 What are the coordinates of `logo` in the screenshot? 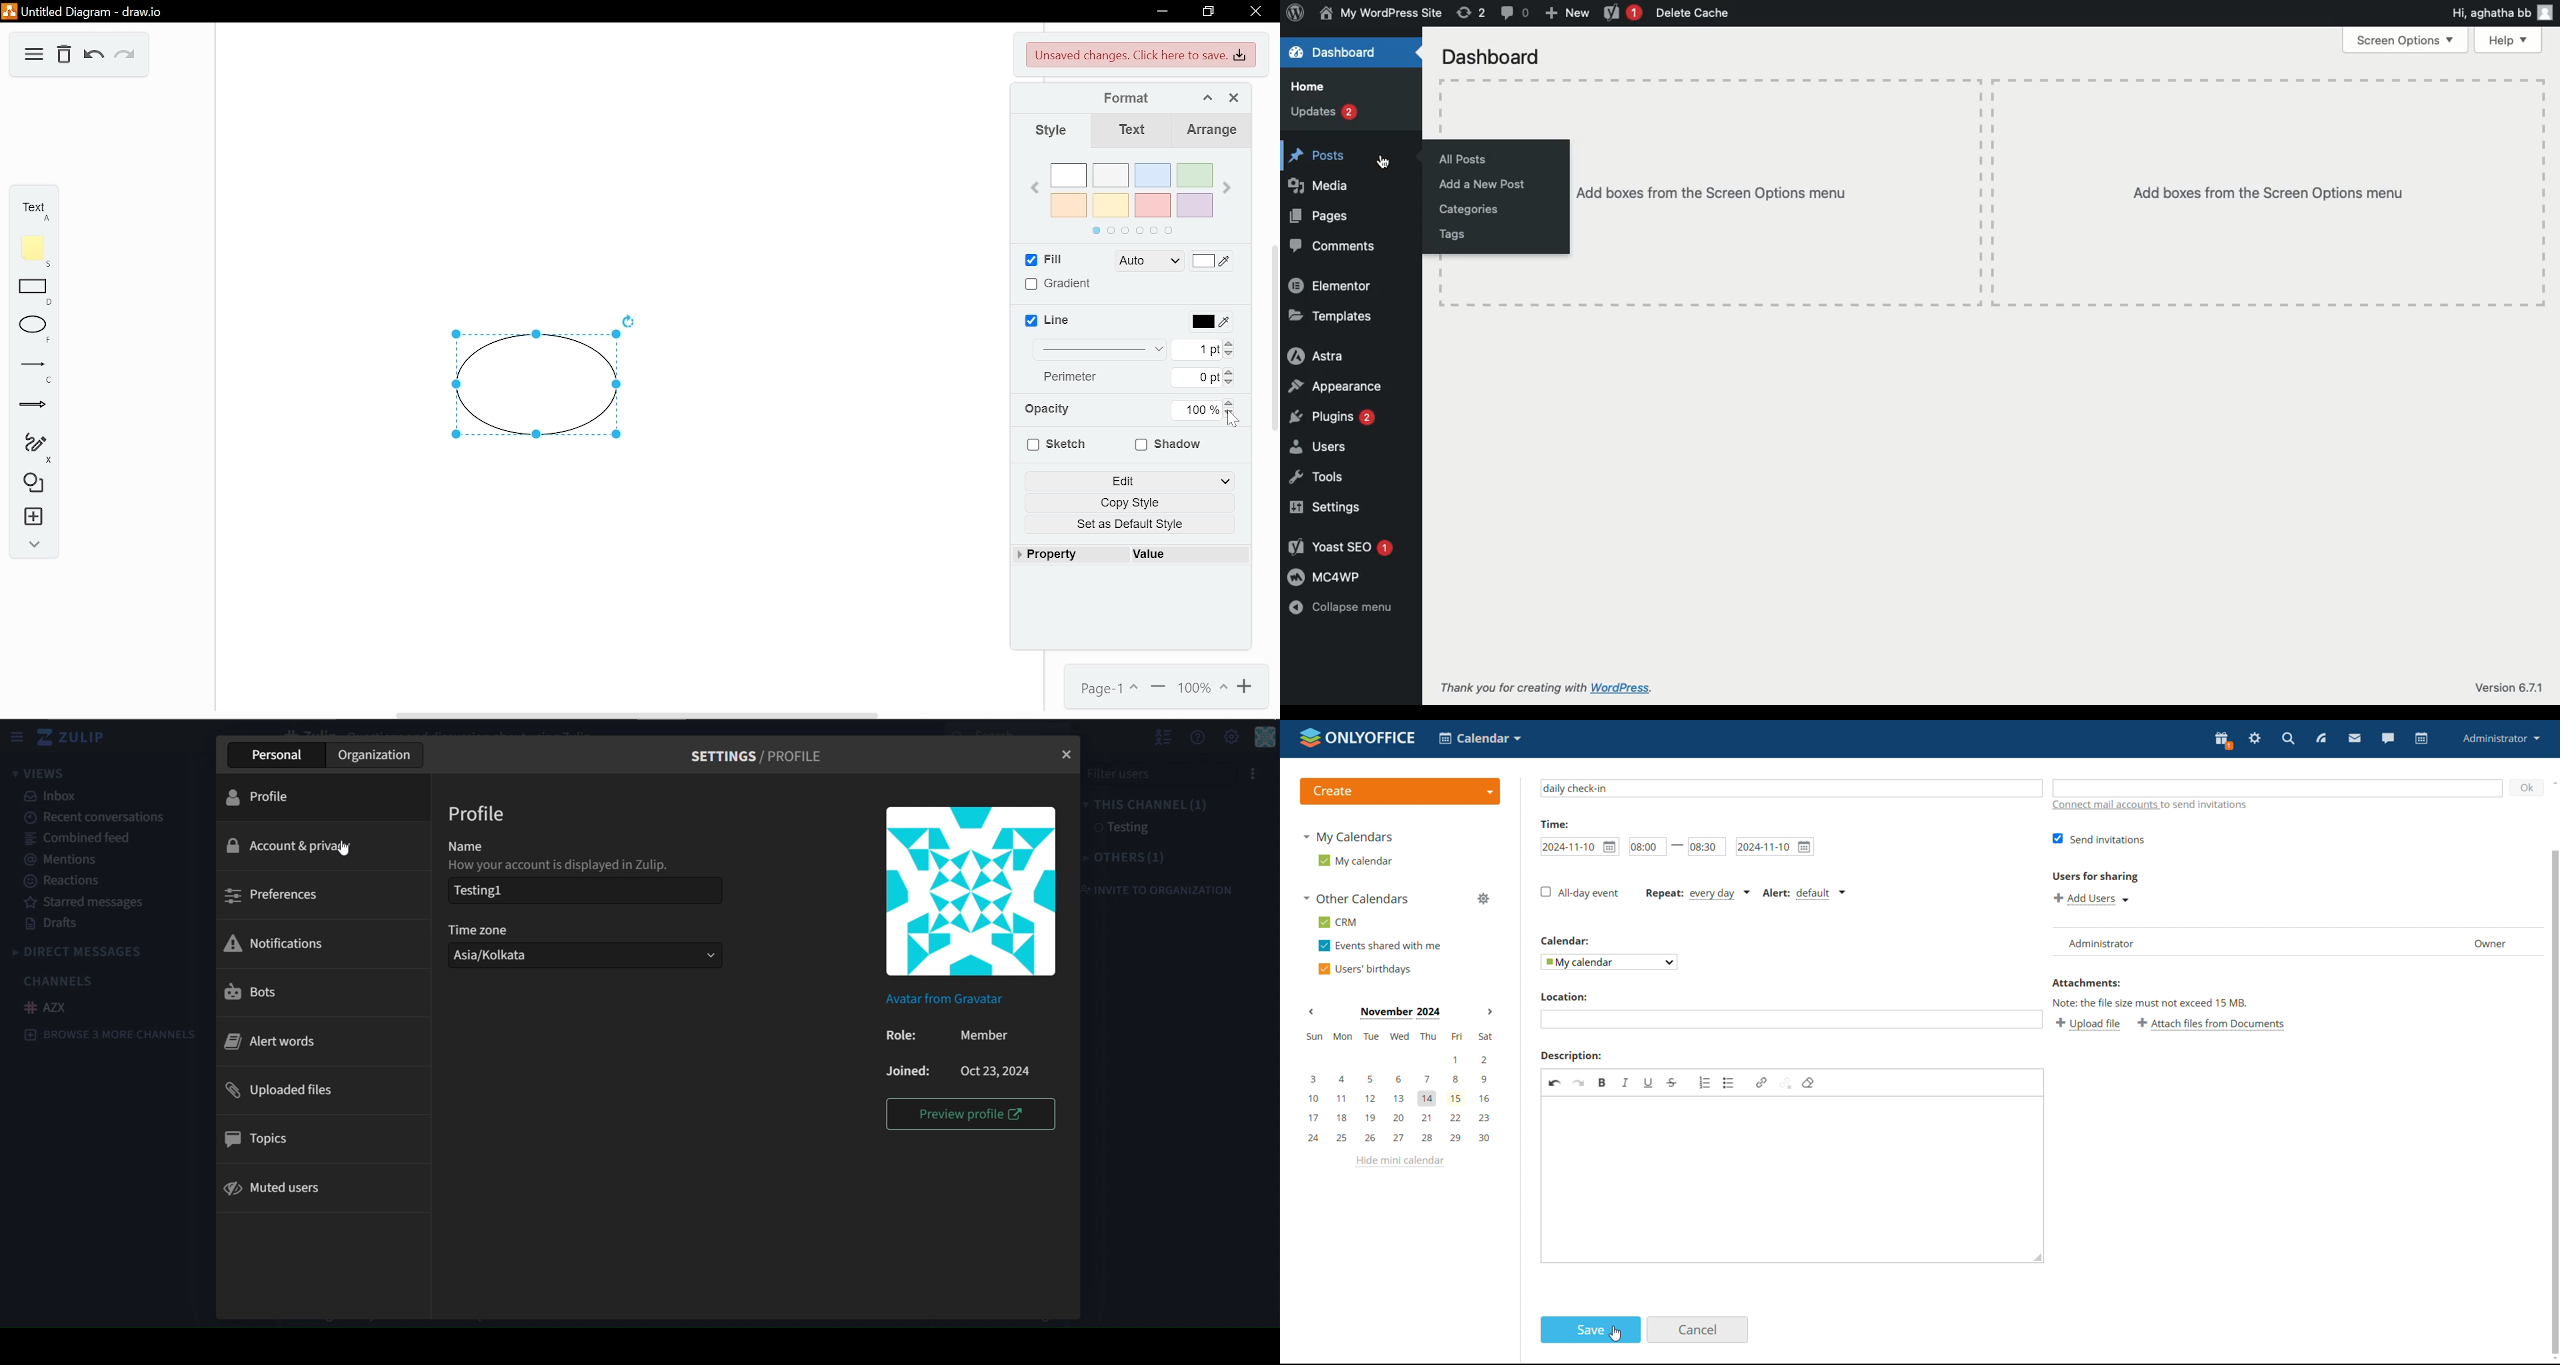 It's located at (10, 11).